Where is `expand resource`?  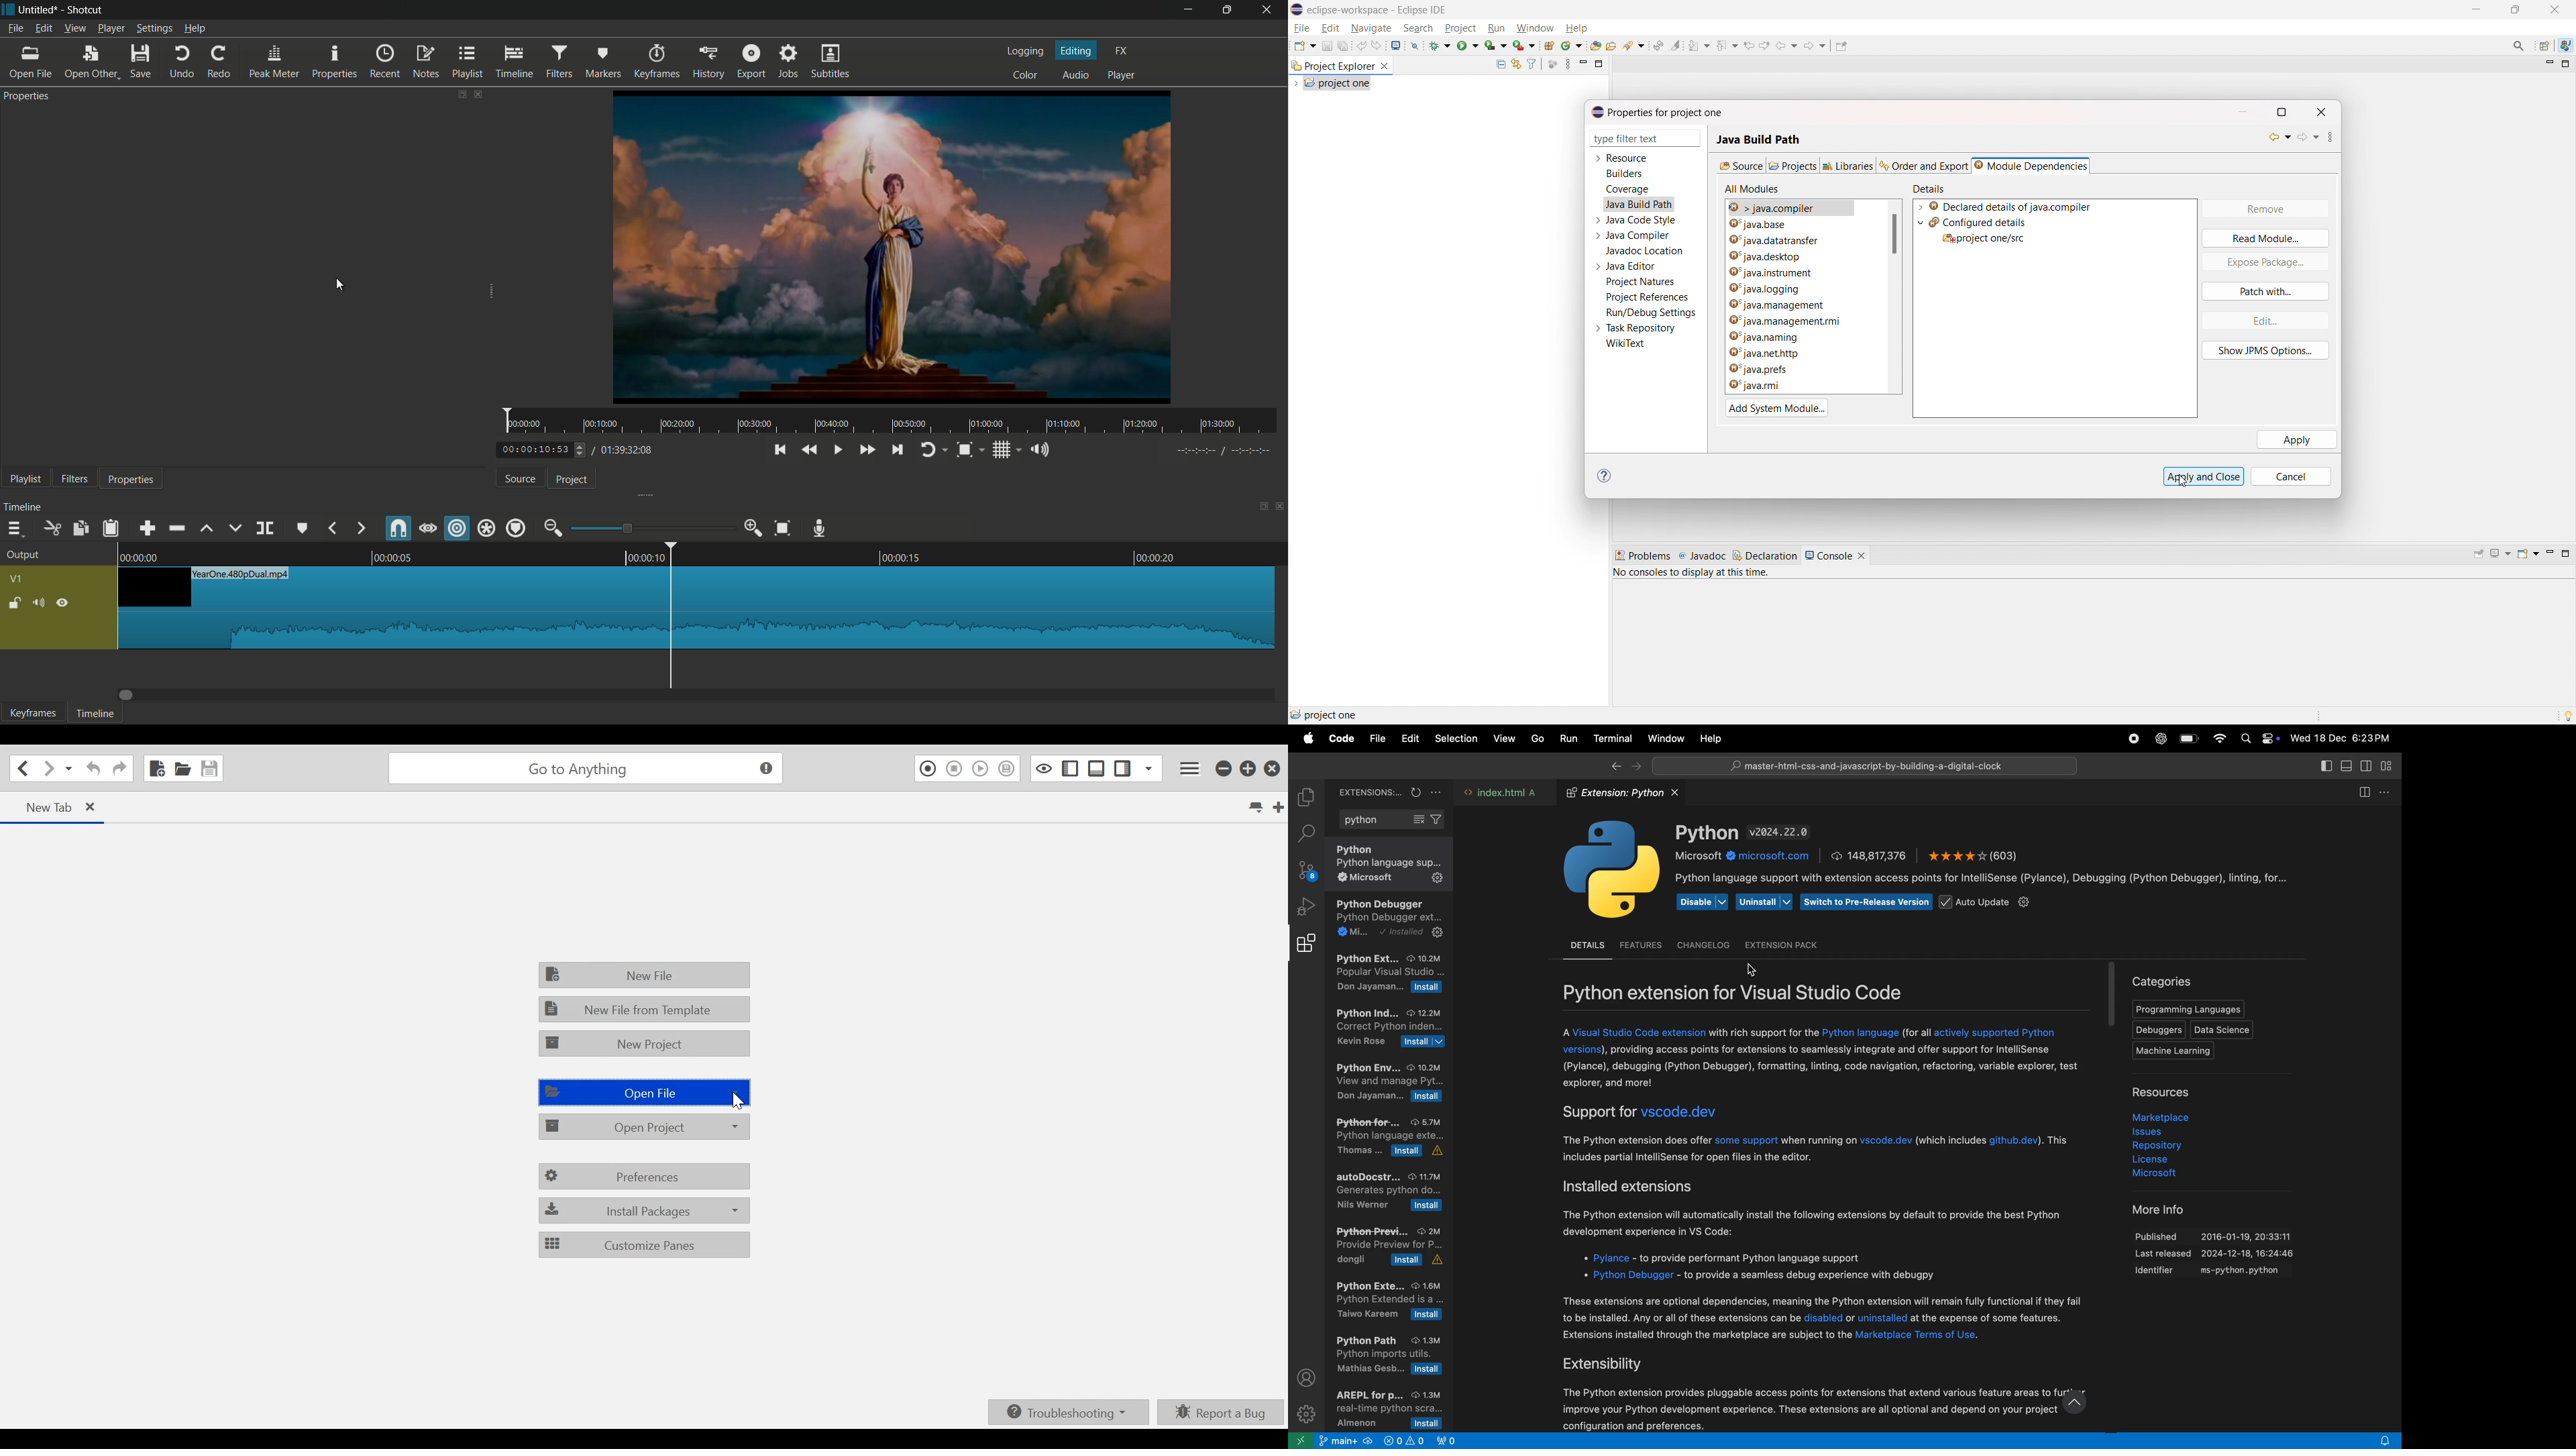 expand resource is located at coordinates (1597, 159).